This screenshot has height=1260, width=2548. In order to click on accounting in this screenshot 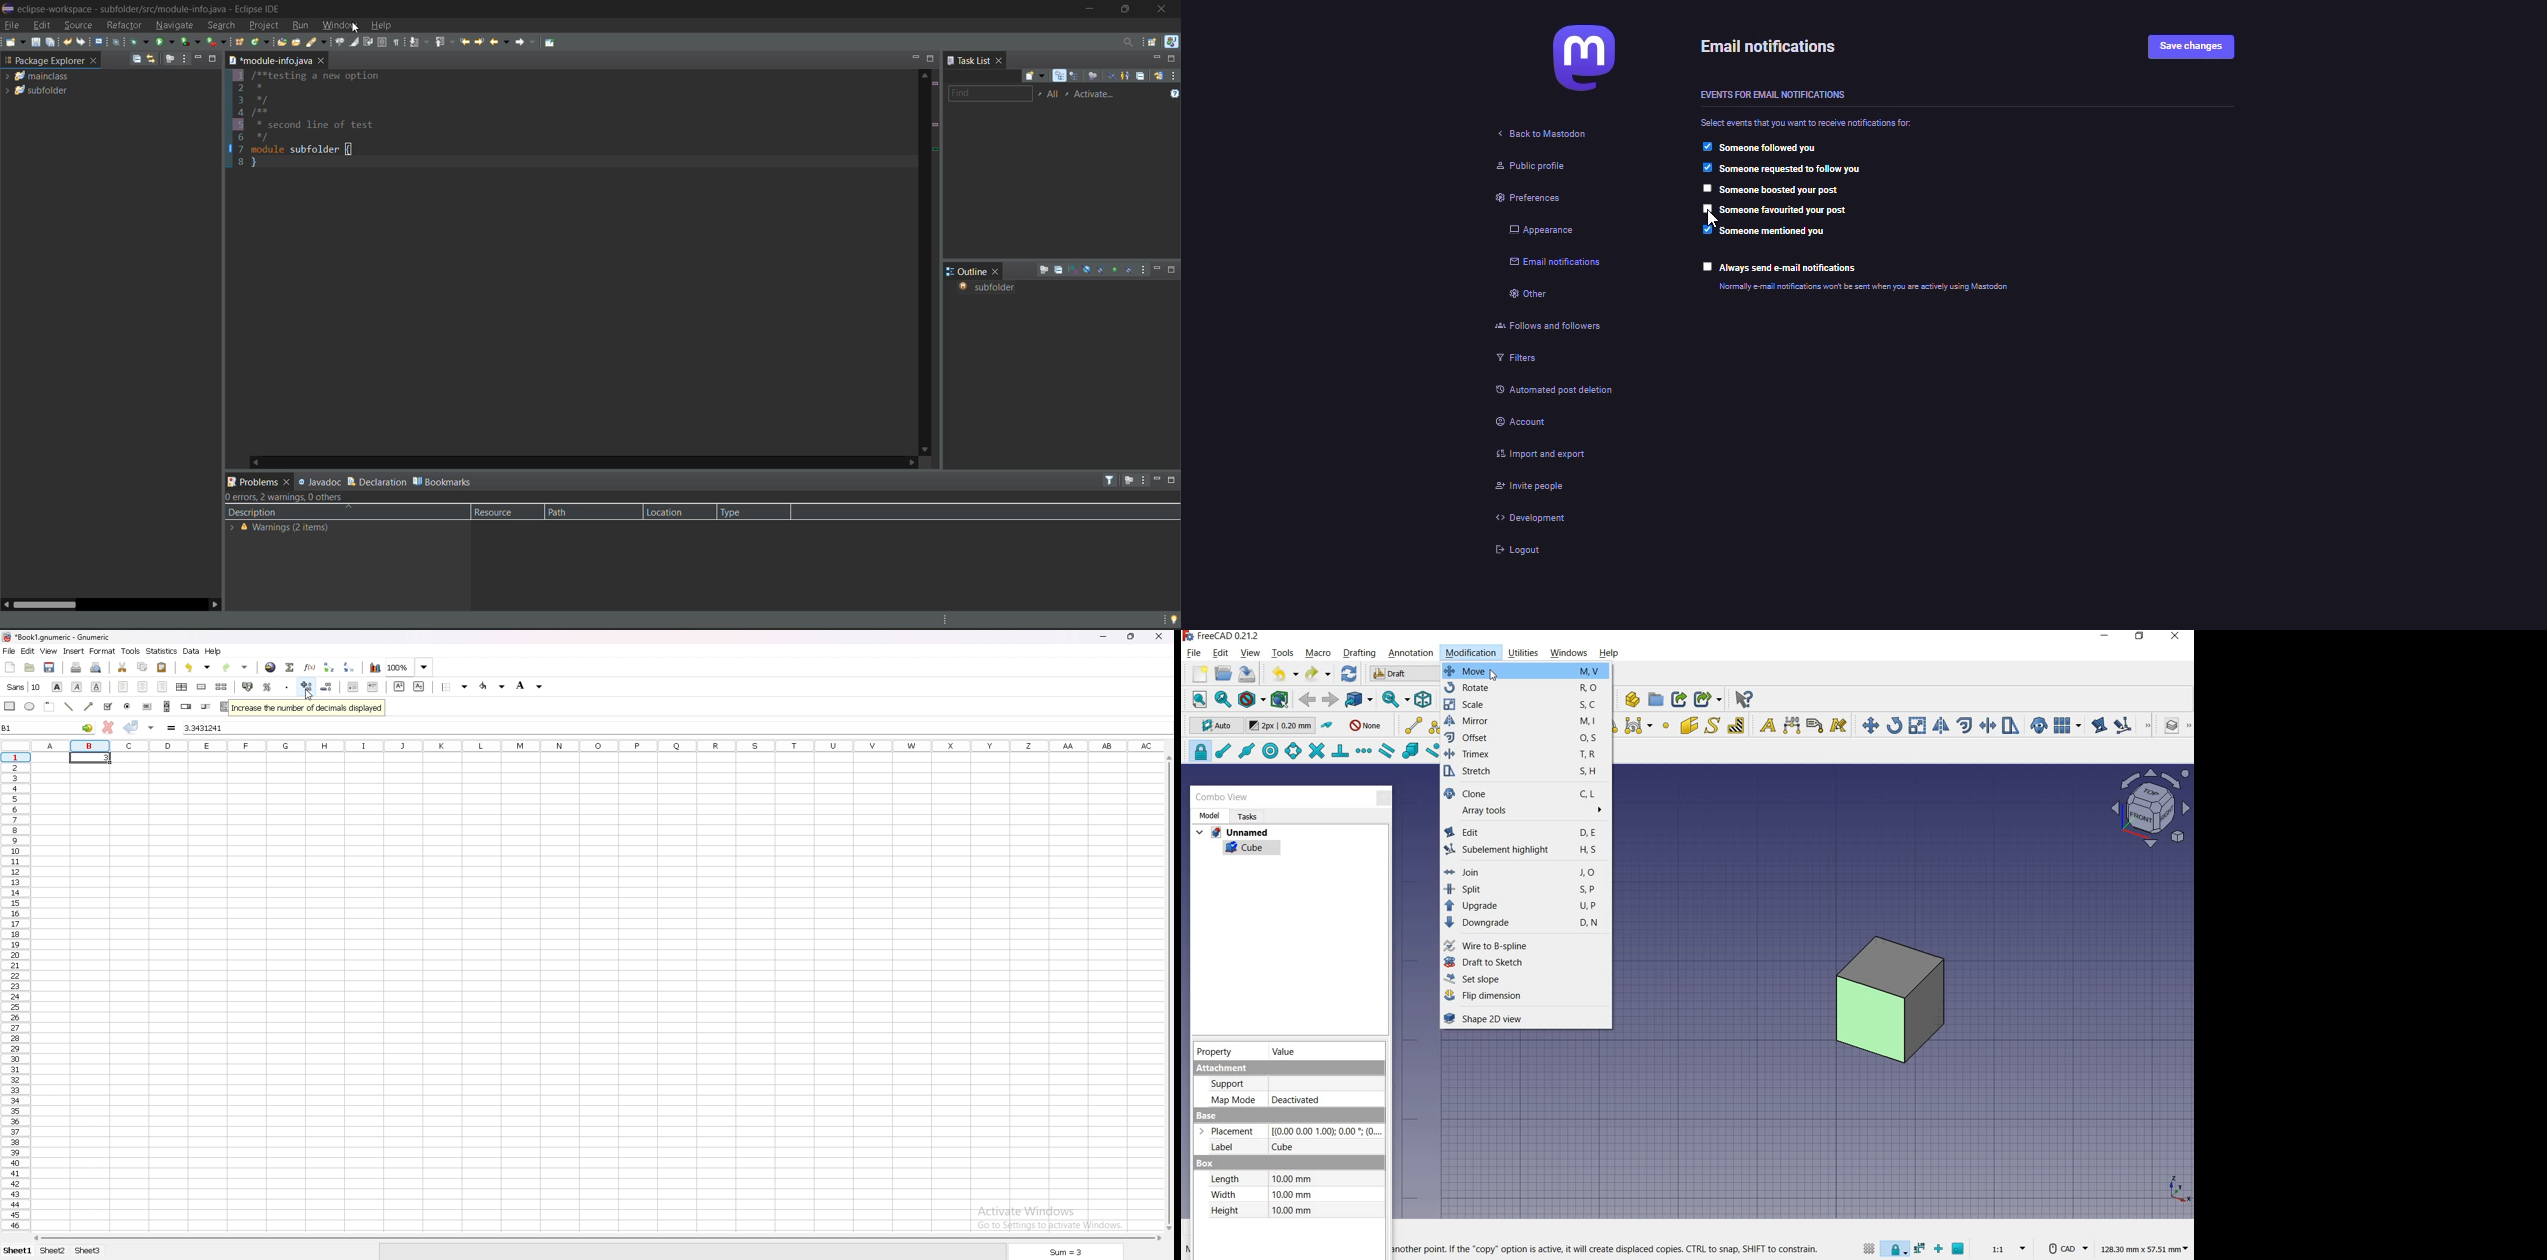, I will do `click(249, 686)`.